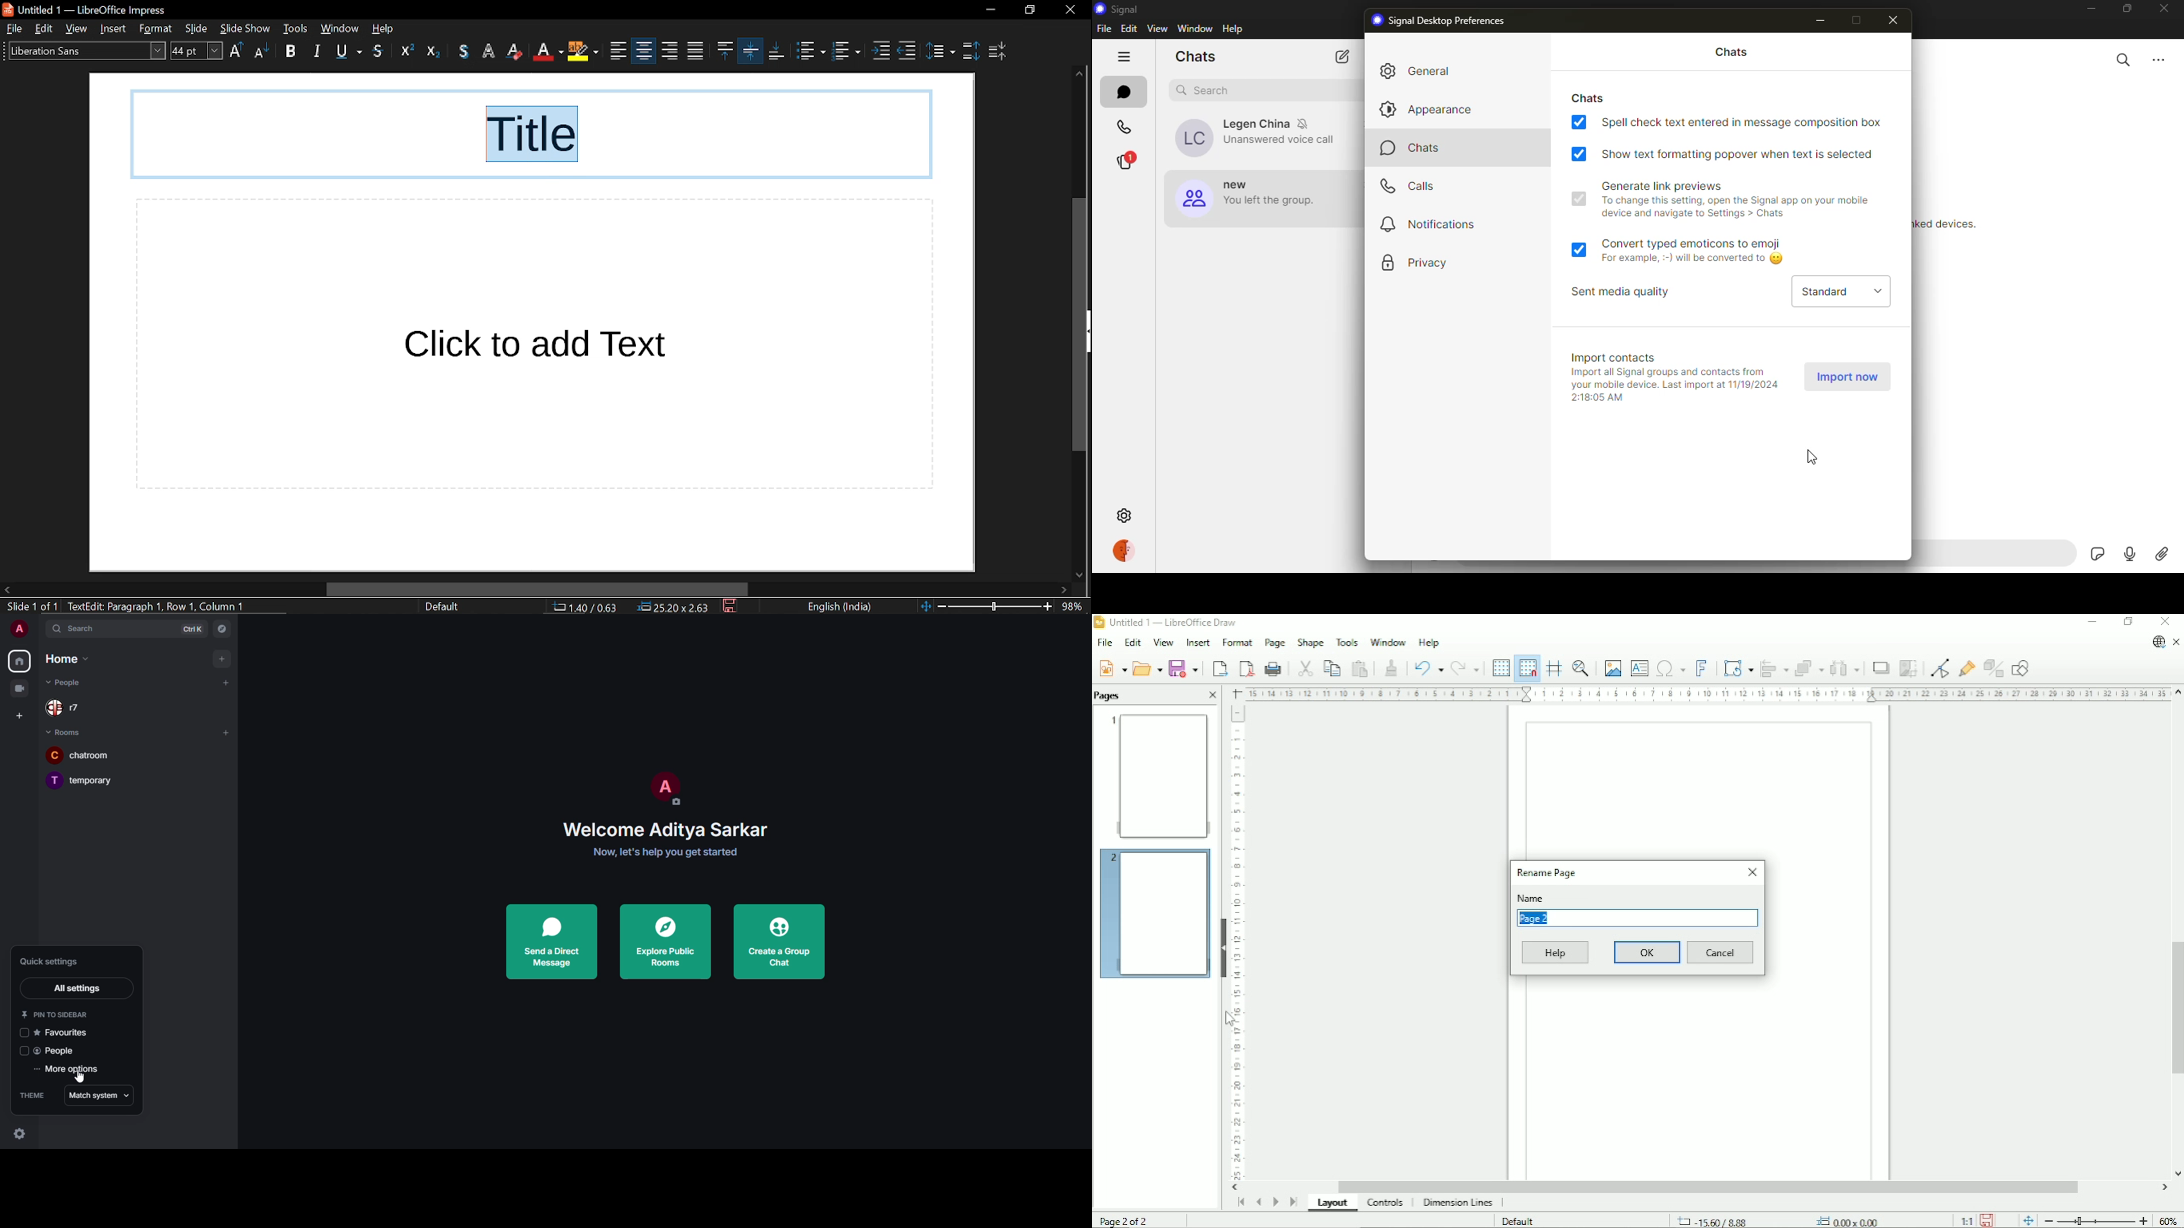  What do you see at coordinates (1275, 1202) in the screenshot?
I see `Scroll to next page` at bounding box center [1275, 1202].